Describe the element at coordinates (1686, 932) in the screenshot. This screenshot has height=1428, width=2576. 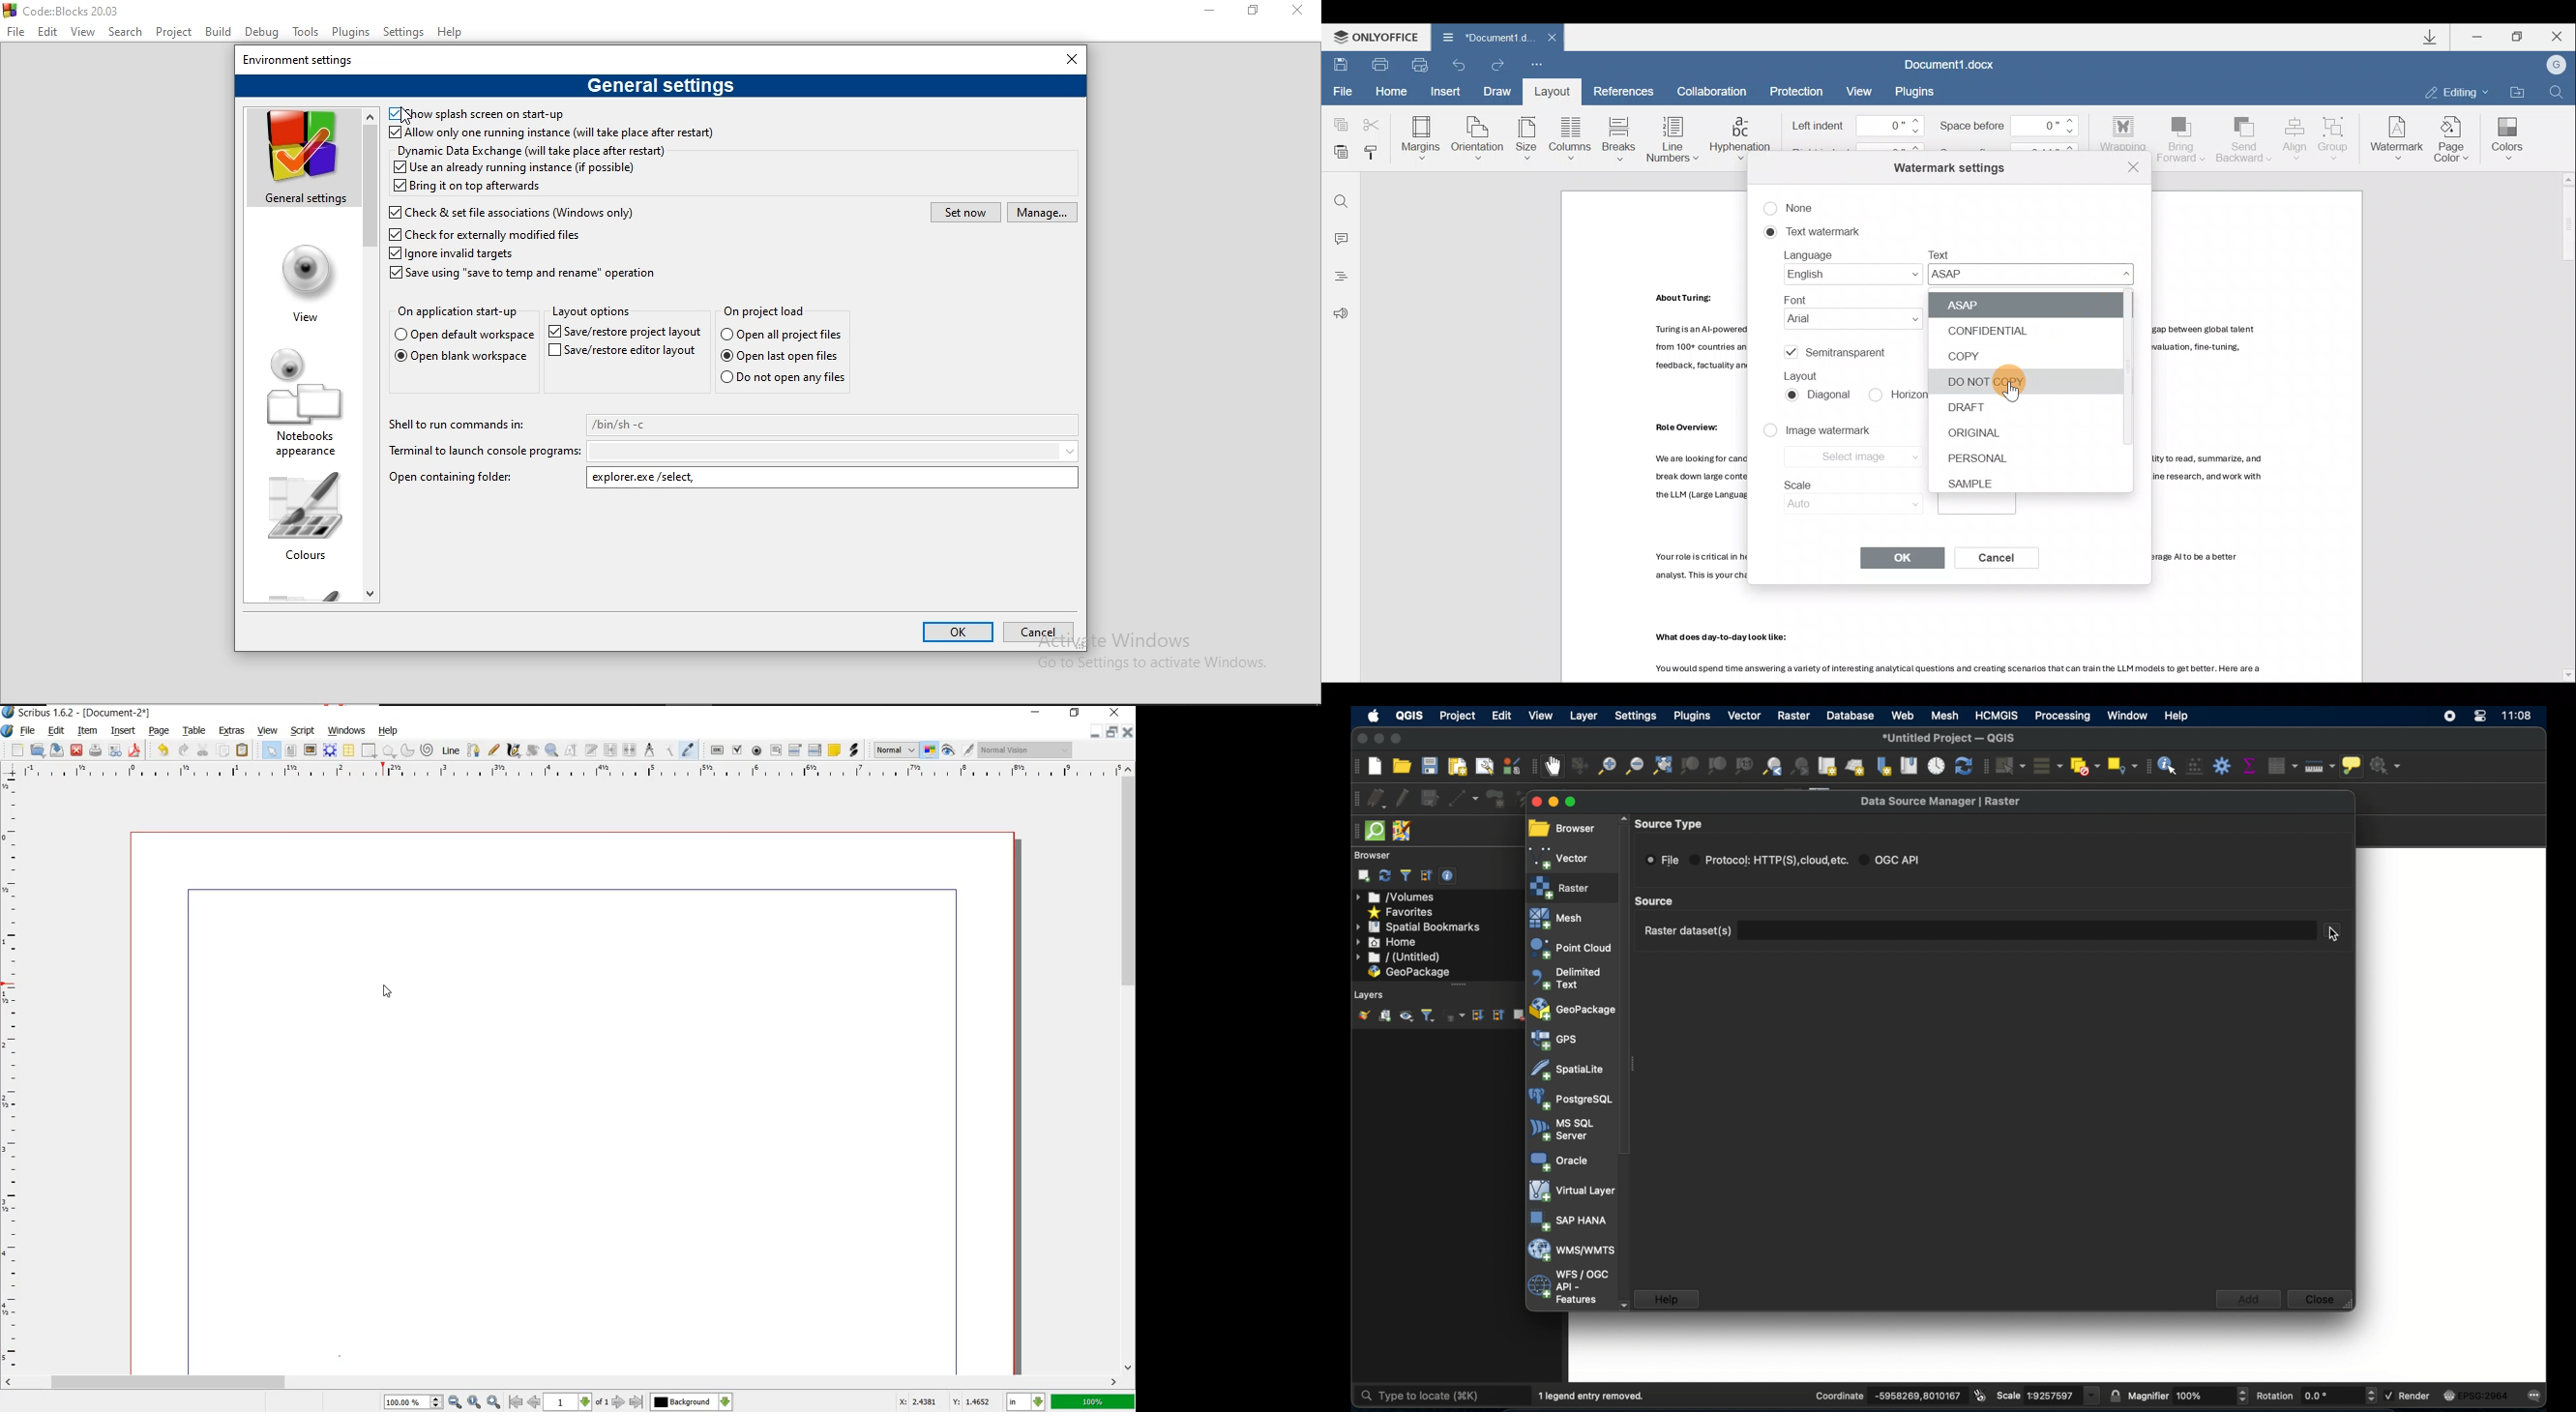
I see `raster dataset` at that location.